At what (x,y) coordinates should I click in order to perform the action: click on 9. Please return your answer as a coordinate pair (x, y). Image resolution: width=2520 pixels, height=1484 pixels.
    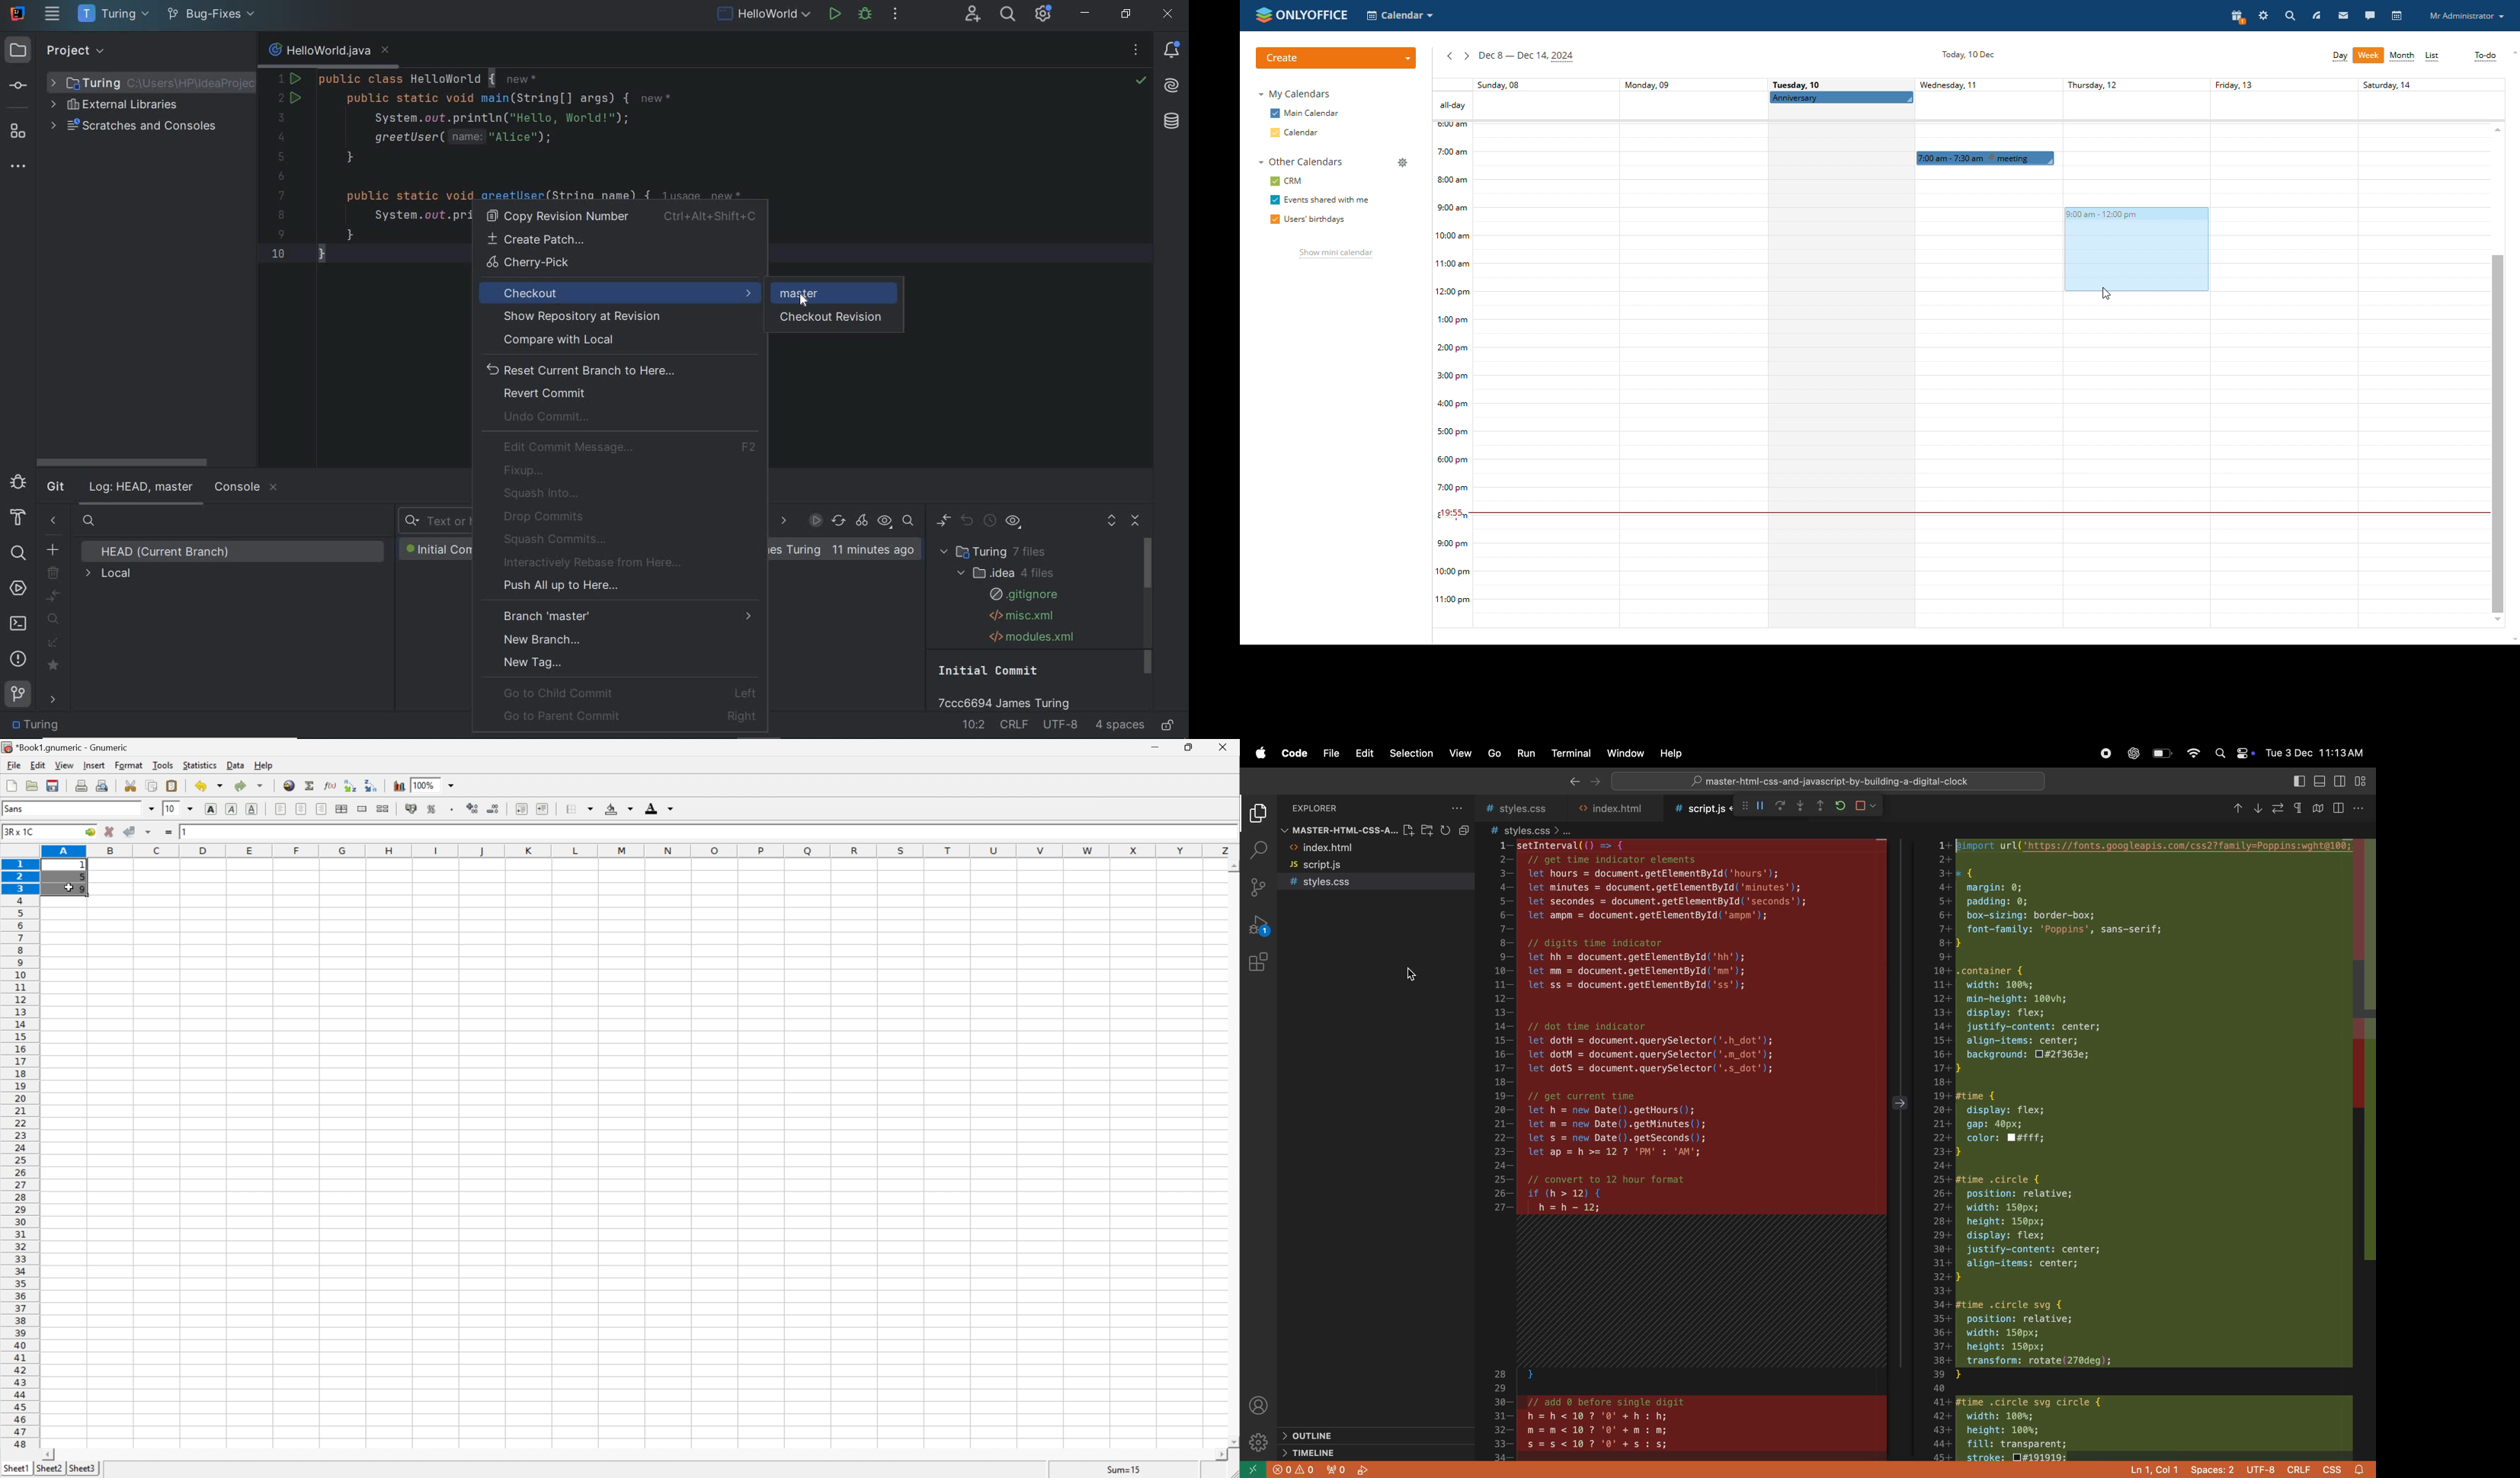
    Looking at the image, I should click on (83, 890).